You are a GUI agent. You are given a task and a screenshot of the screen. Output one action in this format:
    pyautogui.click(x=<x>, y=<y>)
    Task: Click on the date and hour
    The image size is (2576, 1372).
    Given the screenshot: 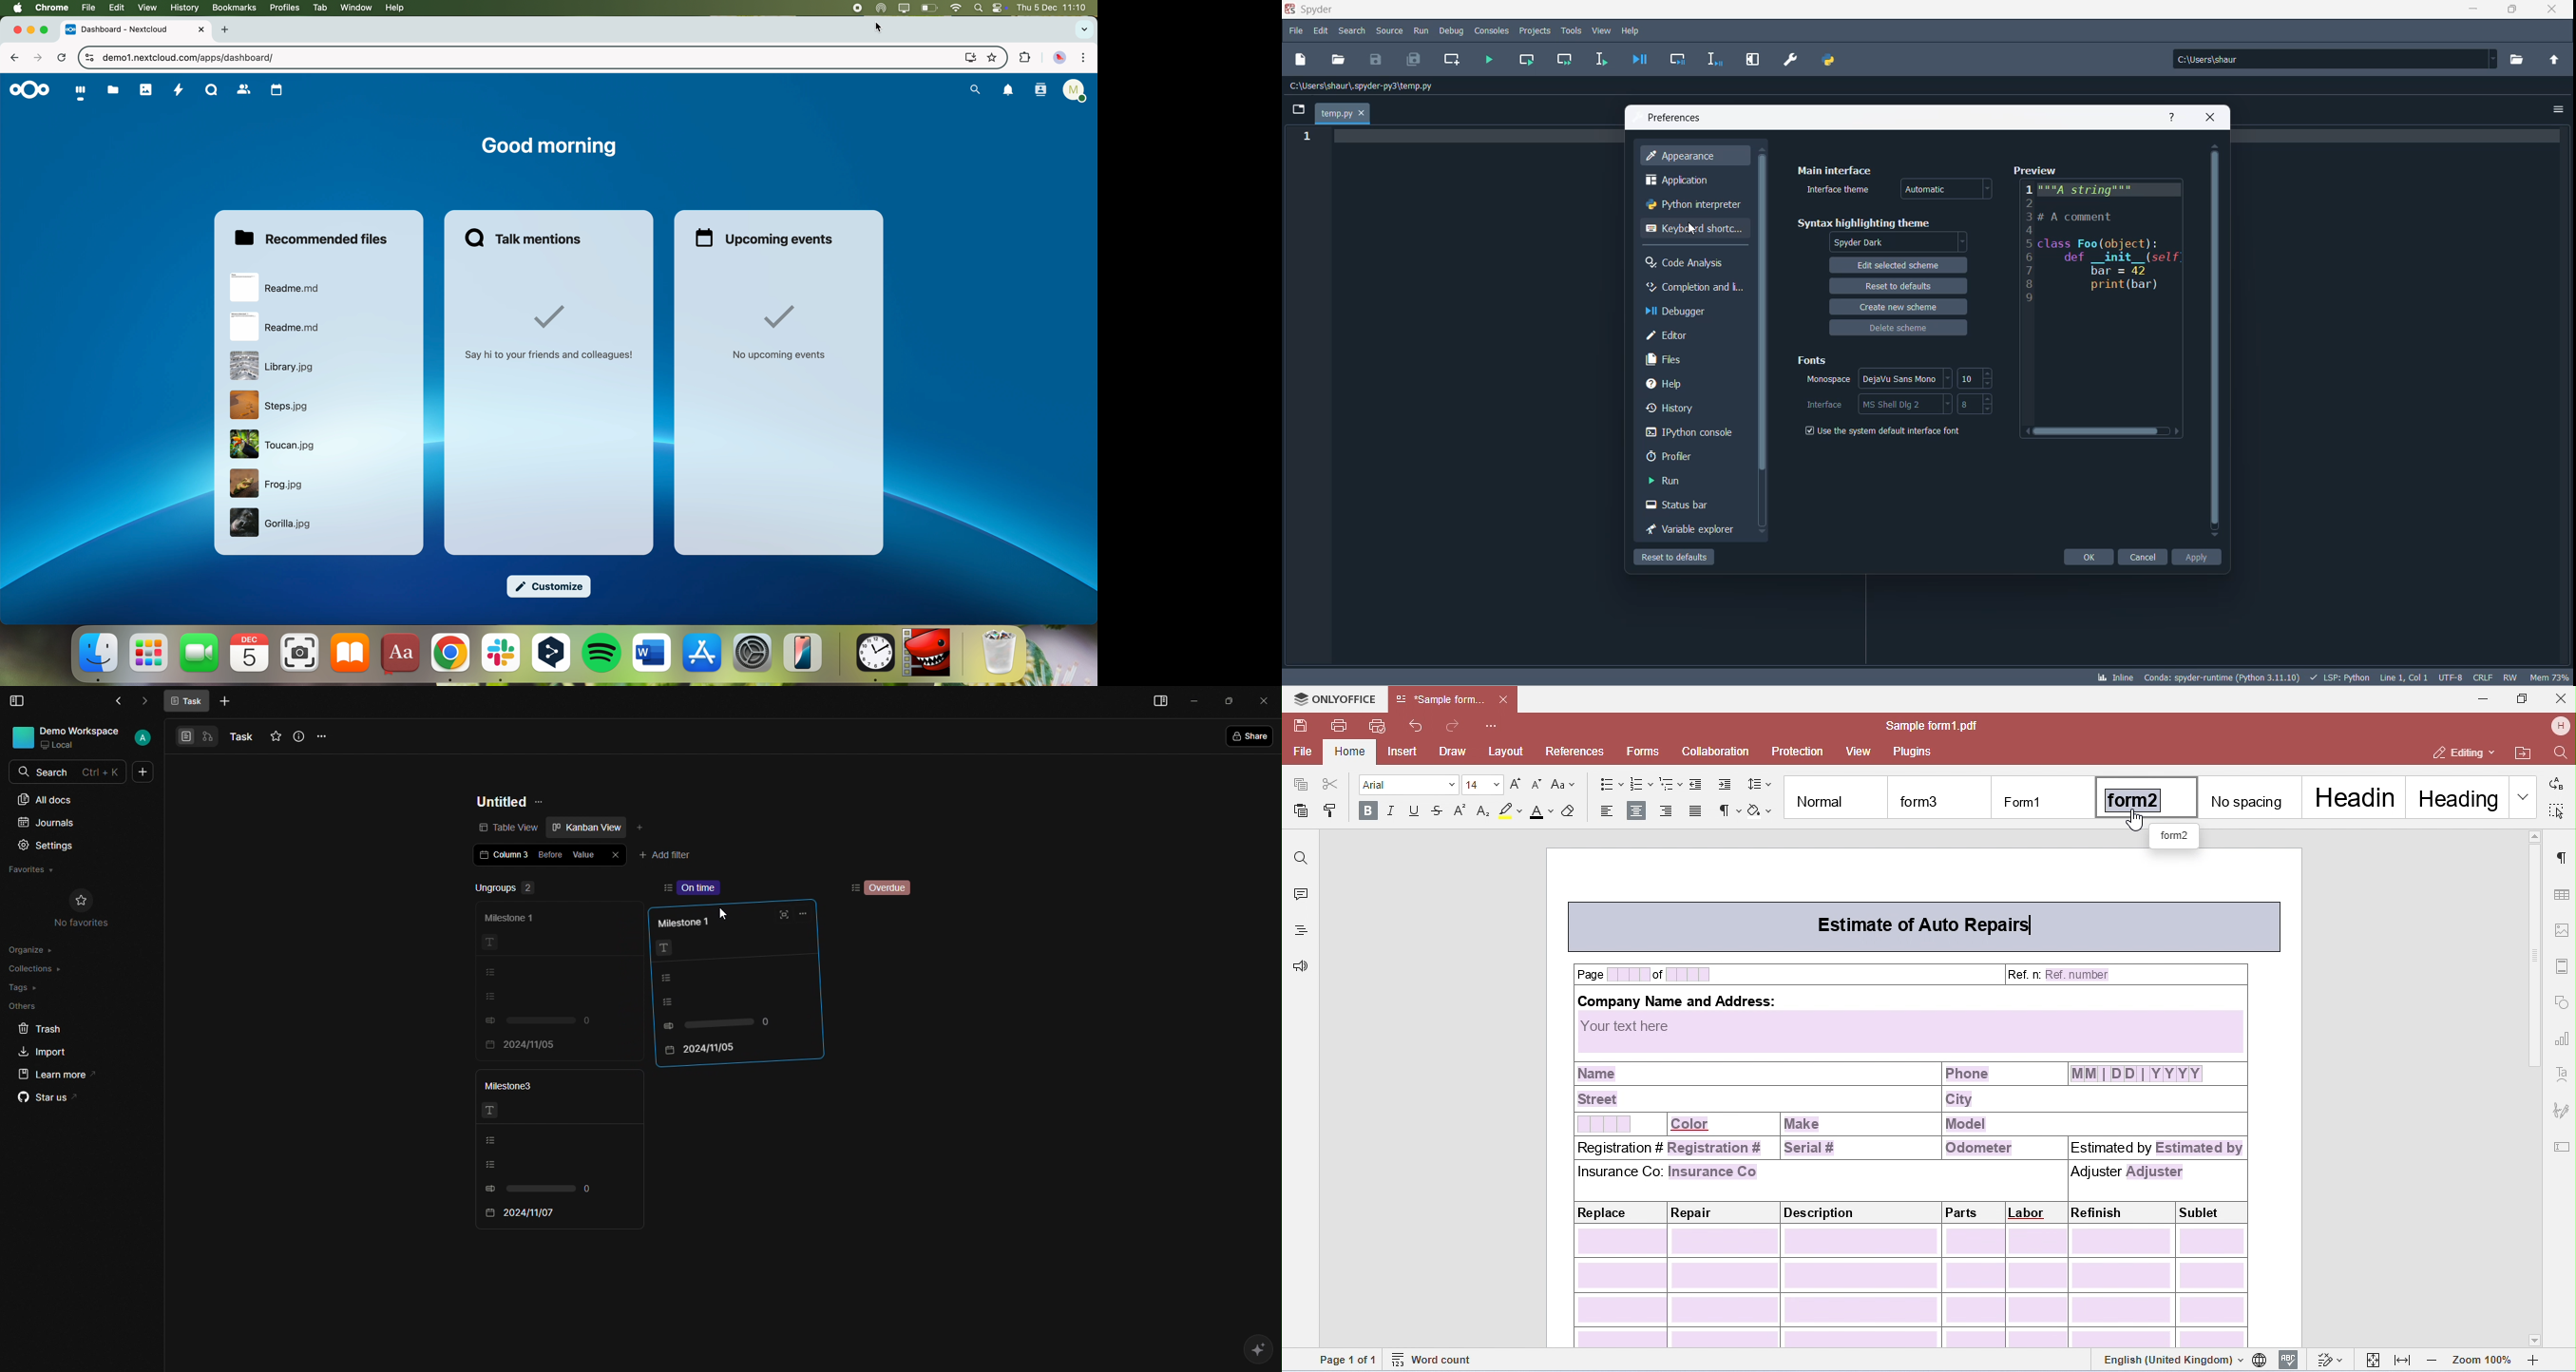 What is the action you would take?
    pyautogui.click(x=1056, y=8)
    